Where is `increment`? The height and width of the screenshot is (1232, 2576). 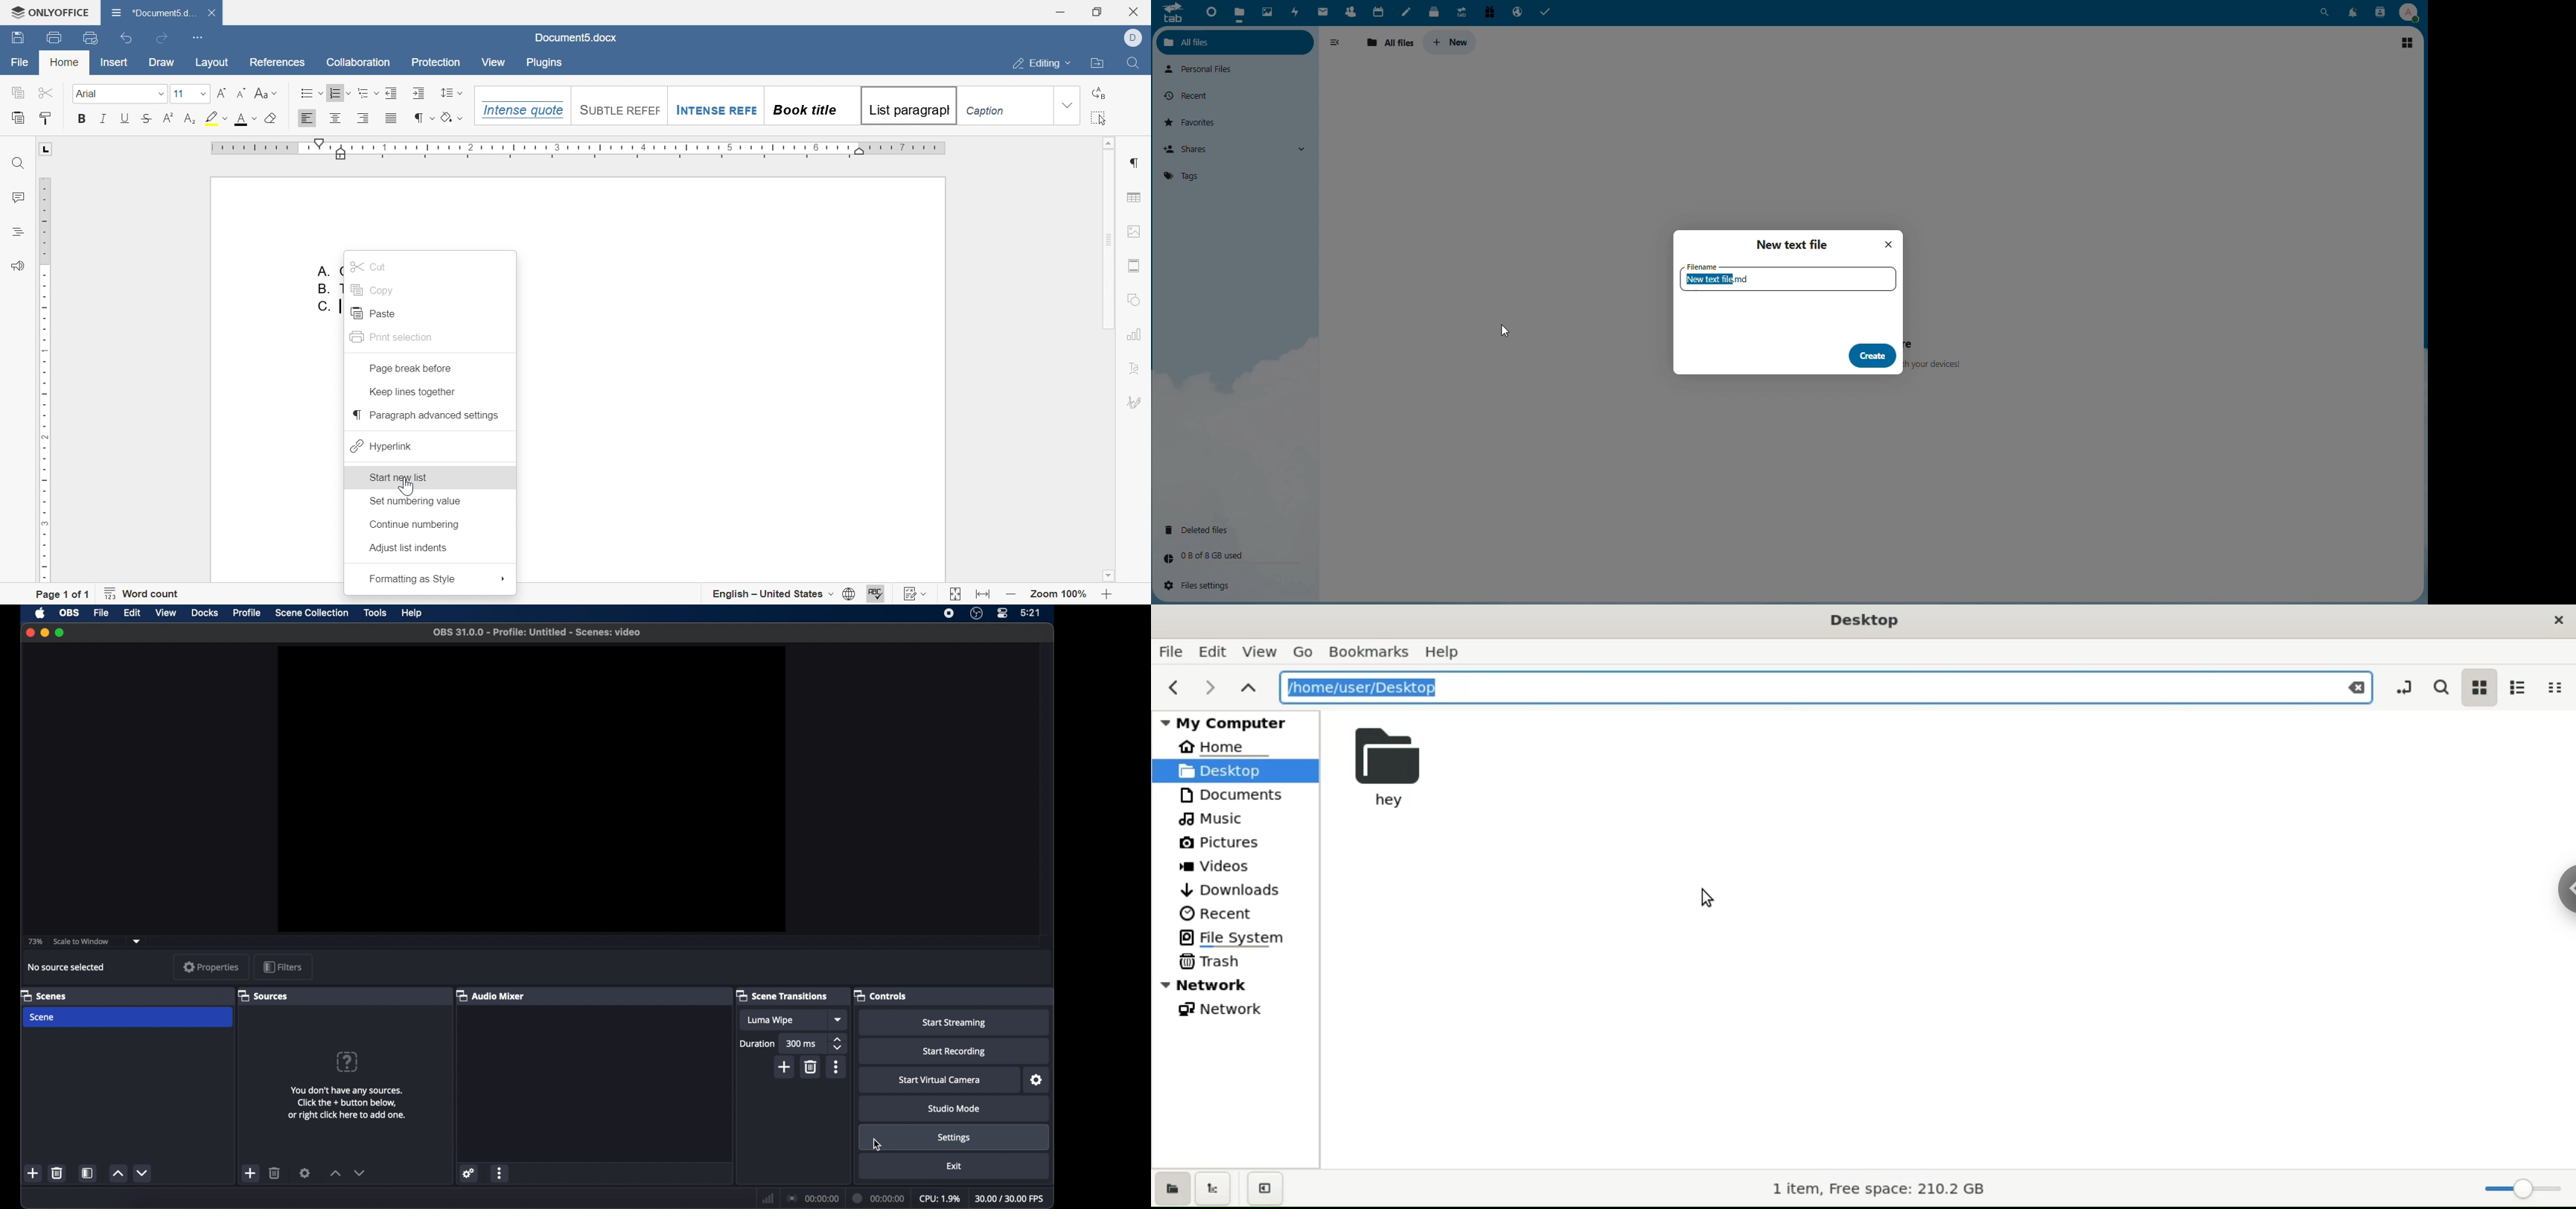 increment is located at coordinates (335, 1173).